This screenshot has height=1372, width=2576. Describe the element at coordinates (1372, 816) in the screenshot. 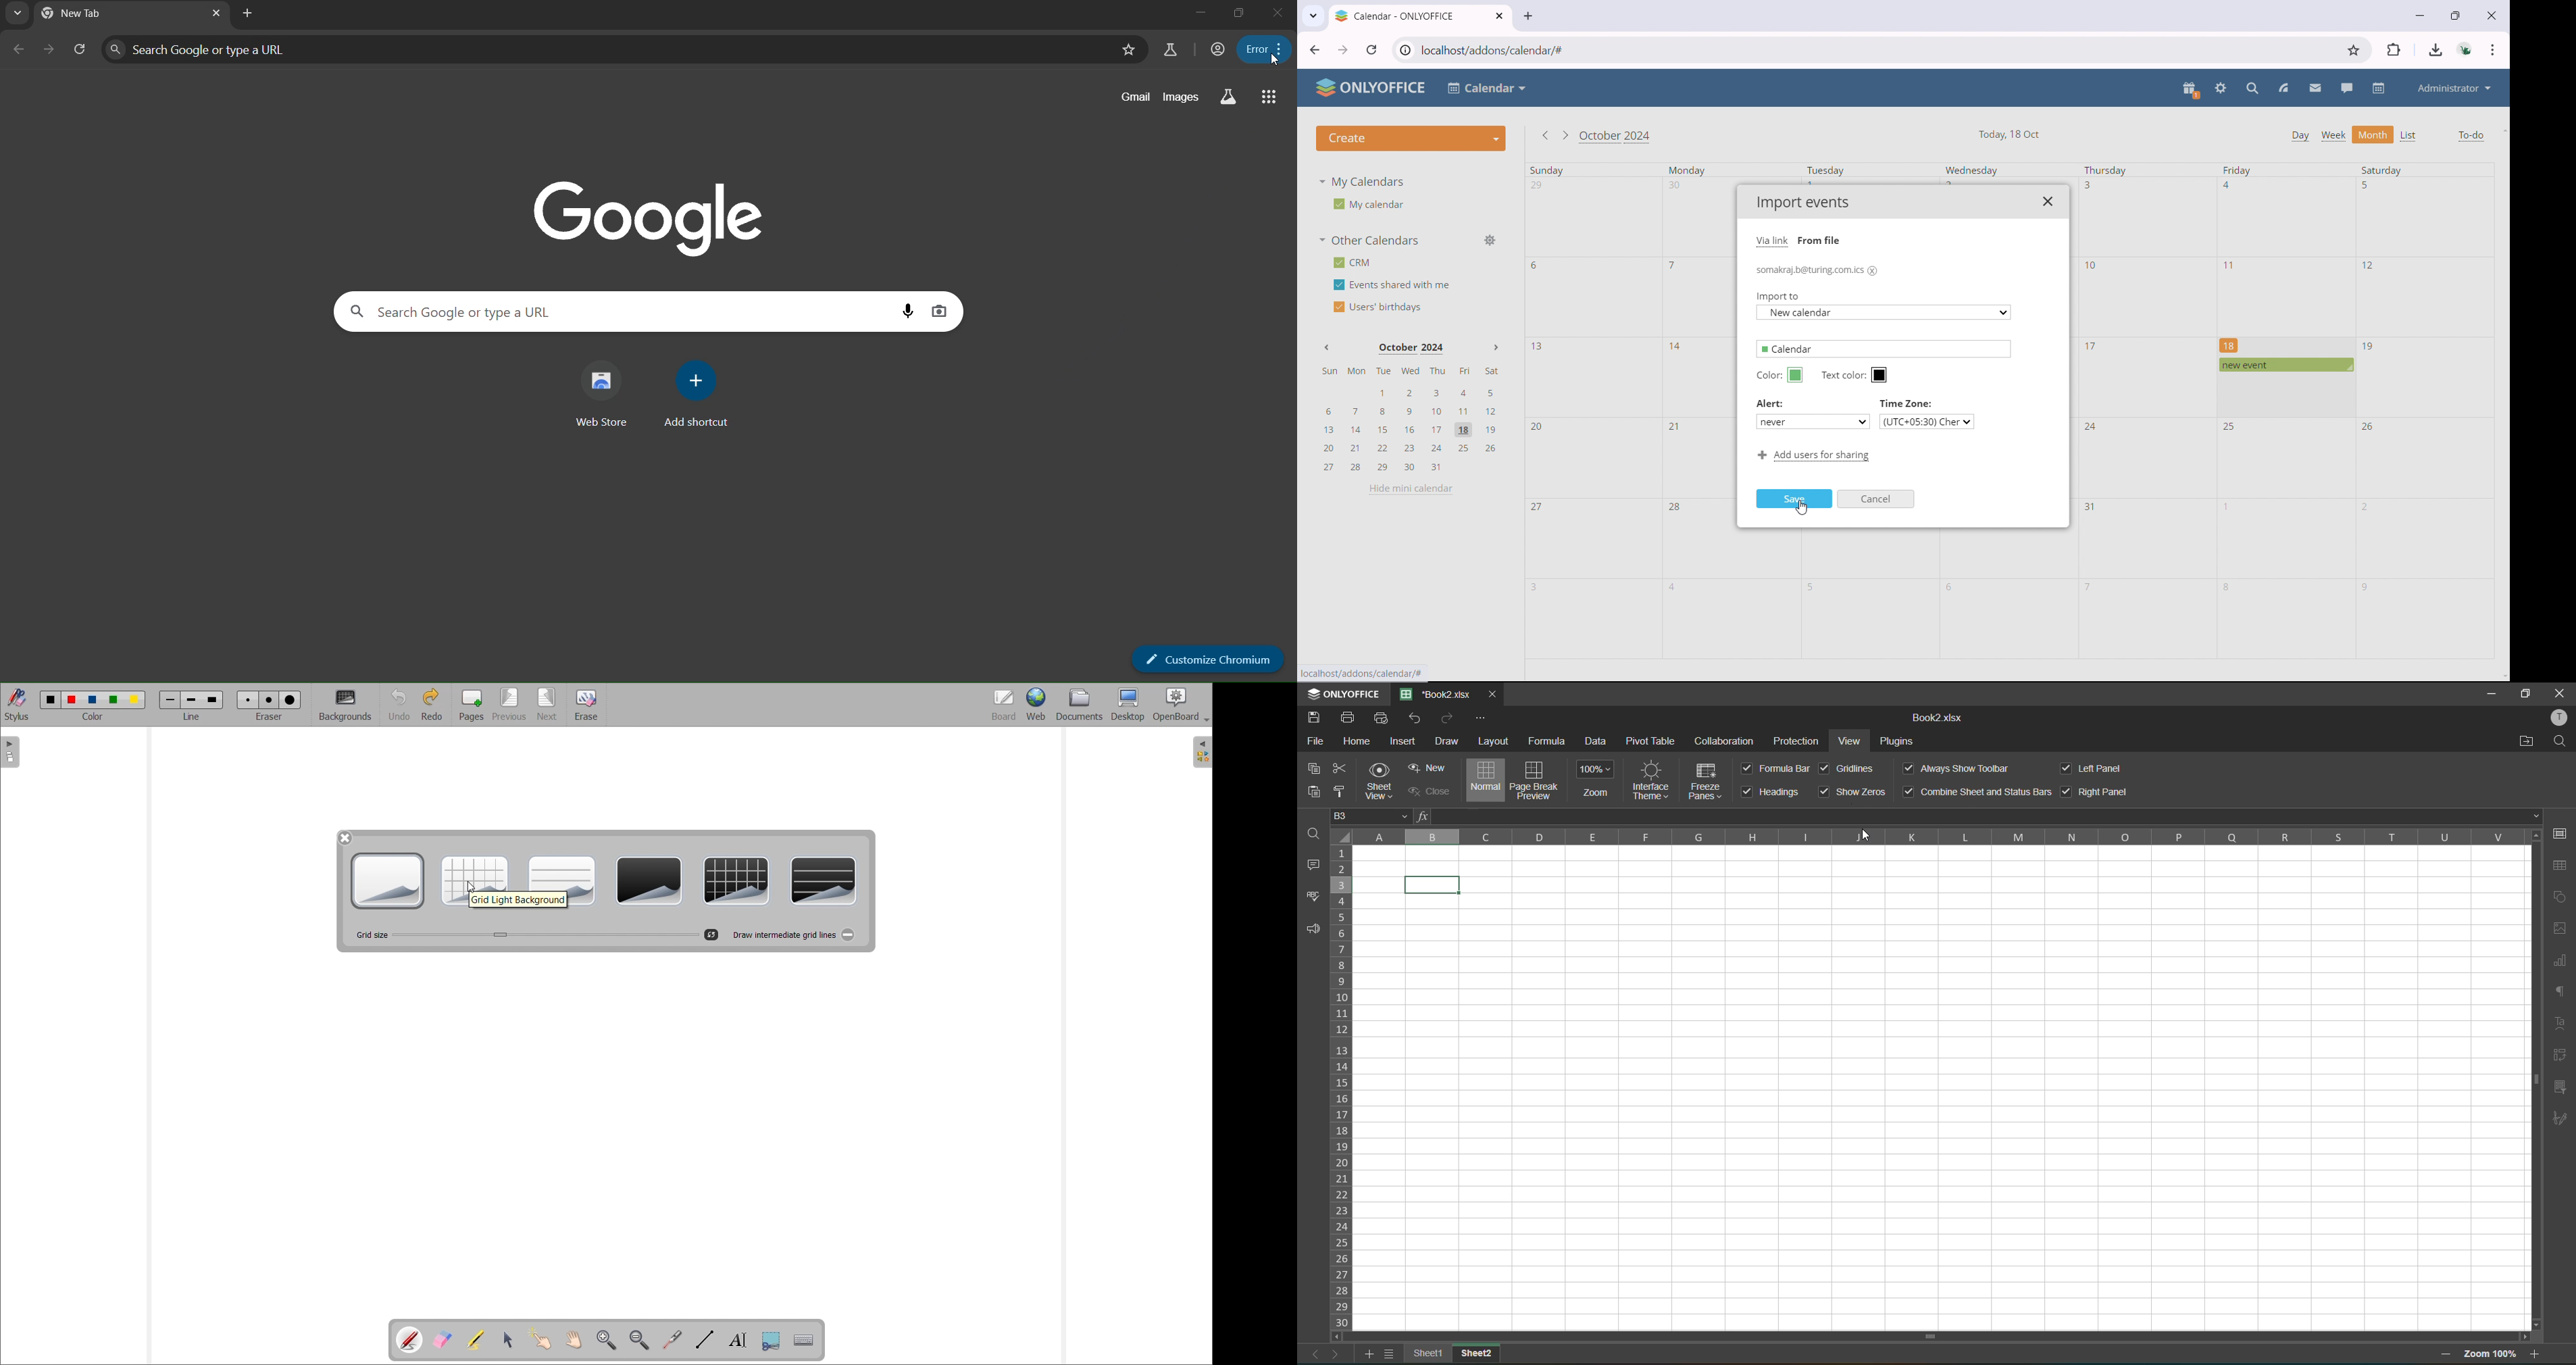

I see `B3` at that location.